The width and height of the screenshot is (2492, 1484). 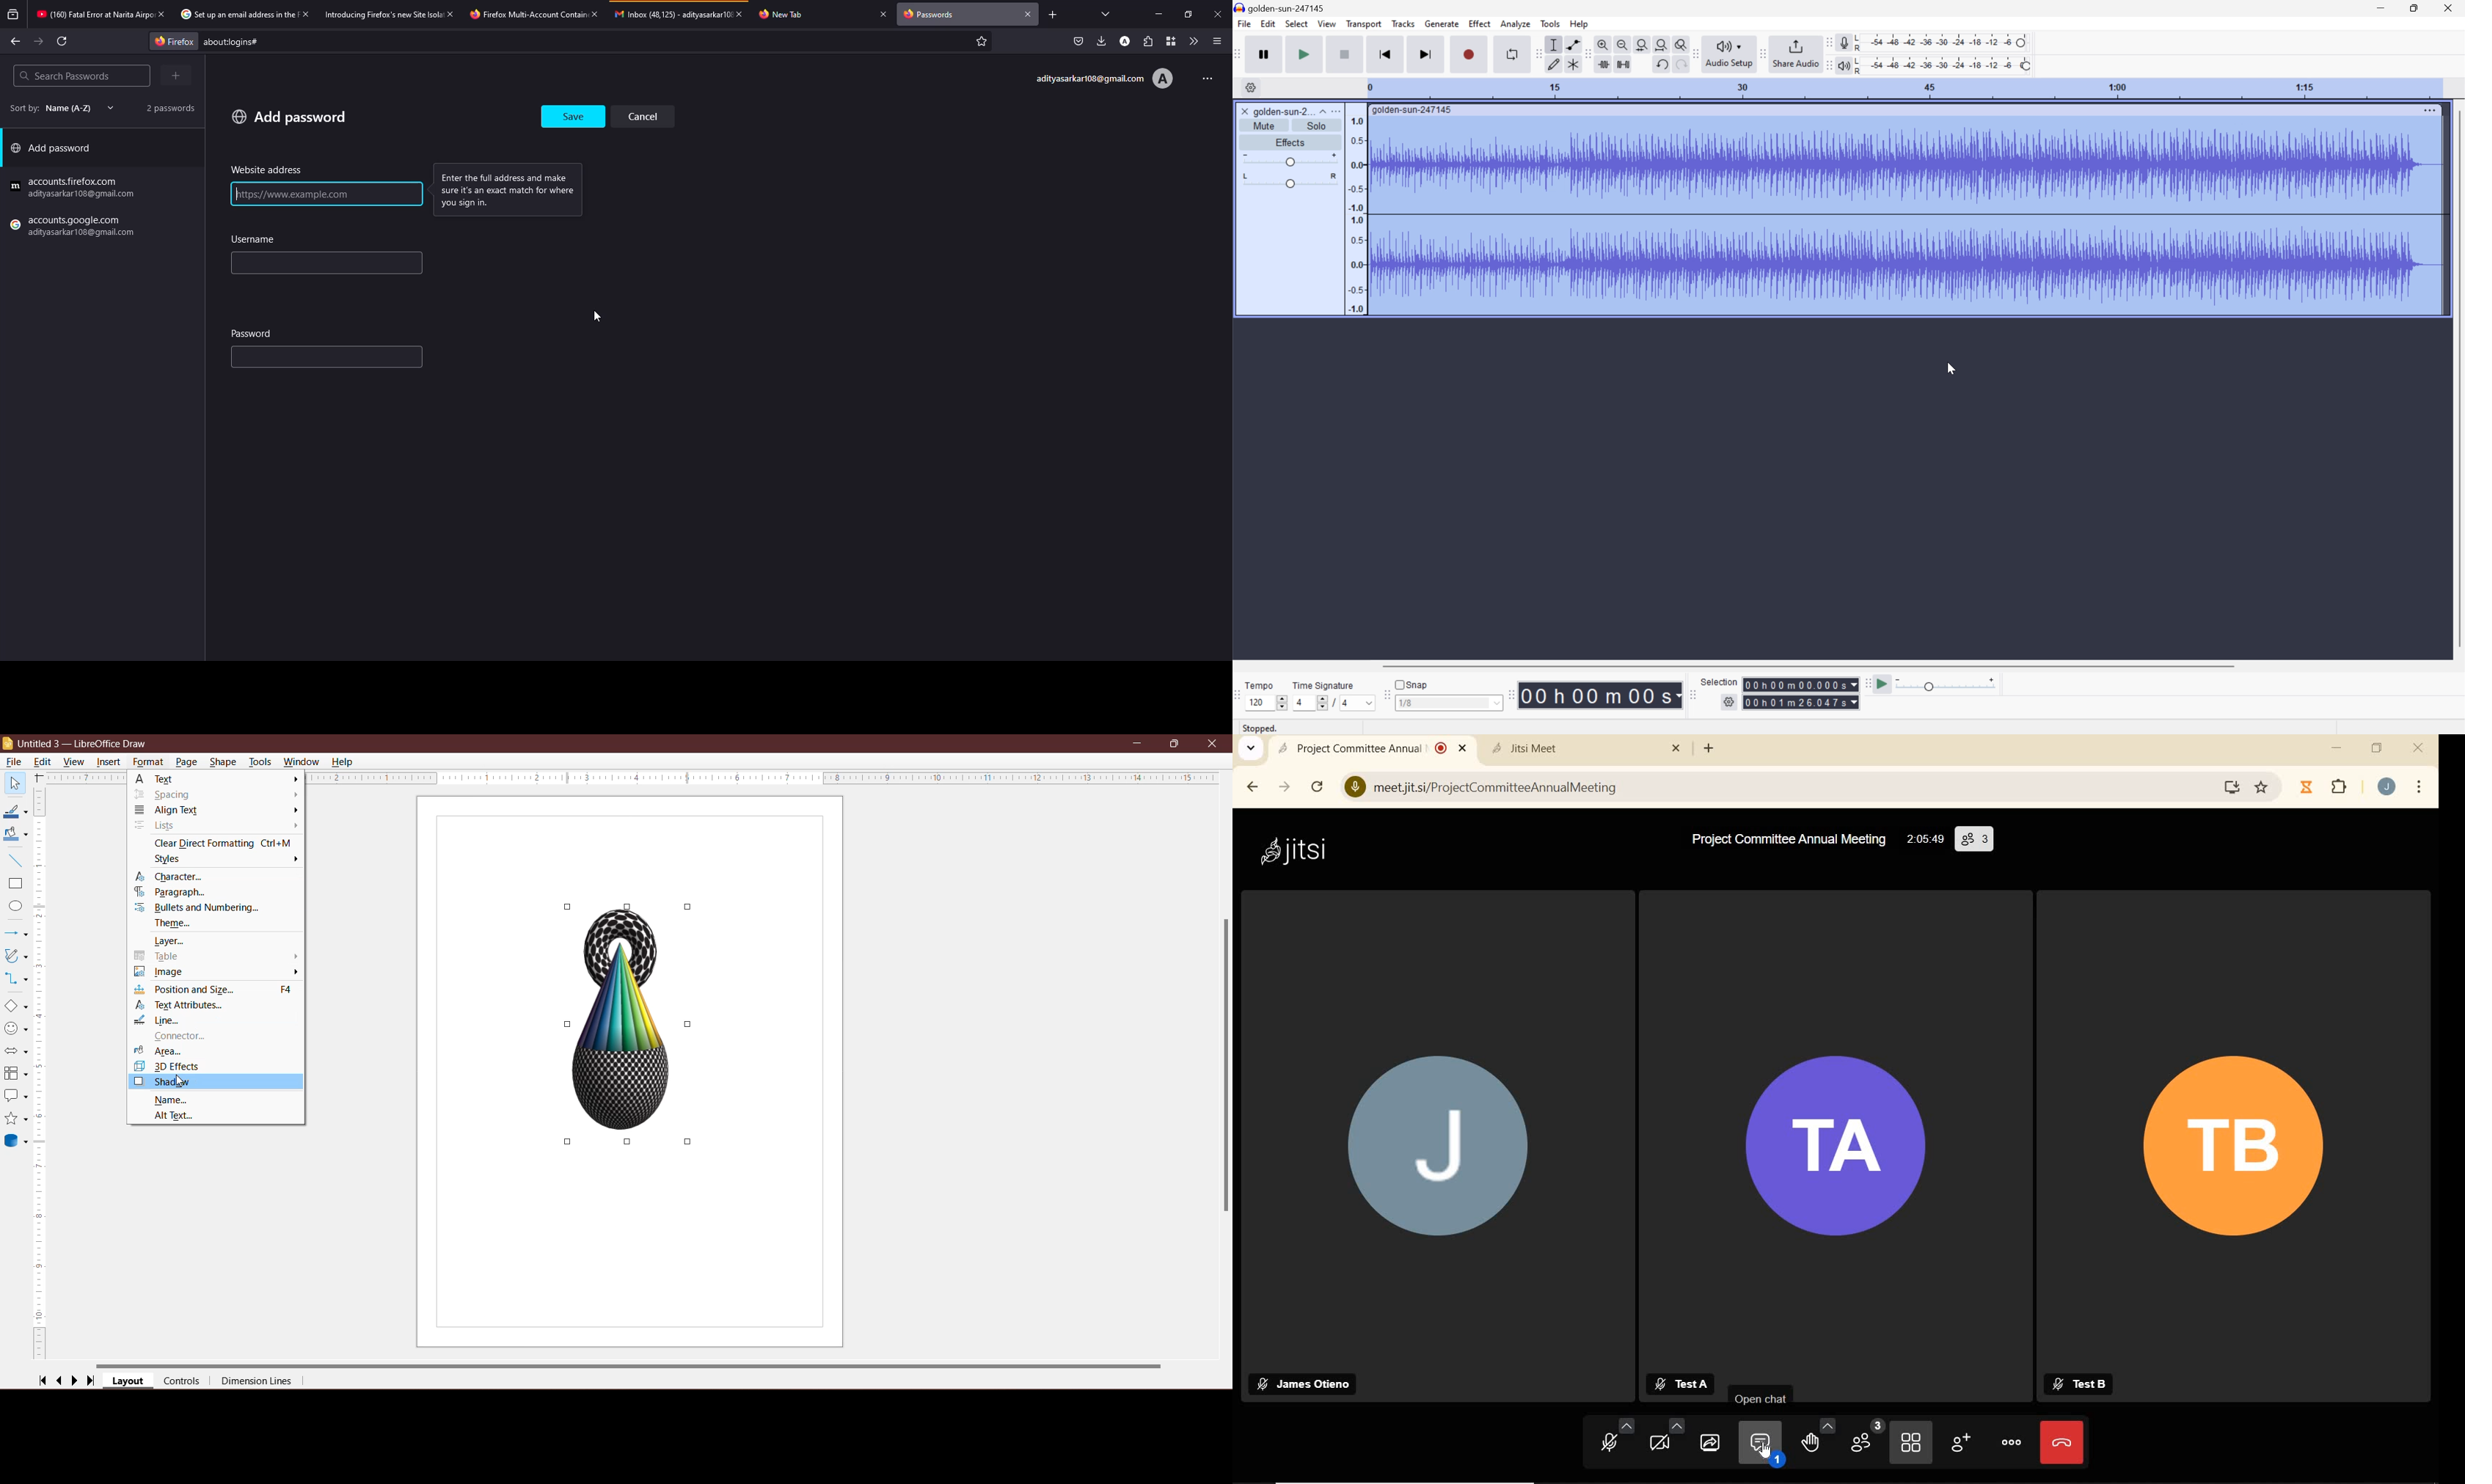 I want to click on Skip to start, so click(x=1384, y=54).